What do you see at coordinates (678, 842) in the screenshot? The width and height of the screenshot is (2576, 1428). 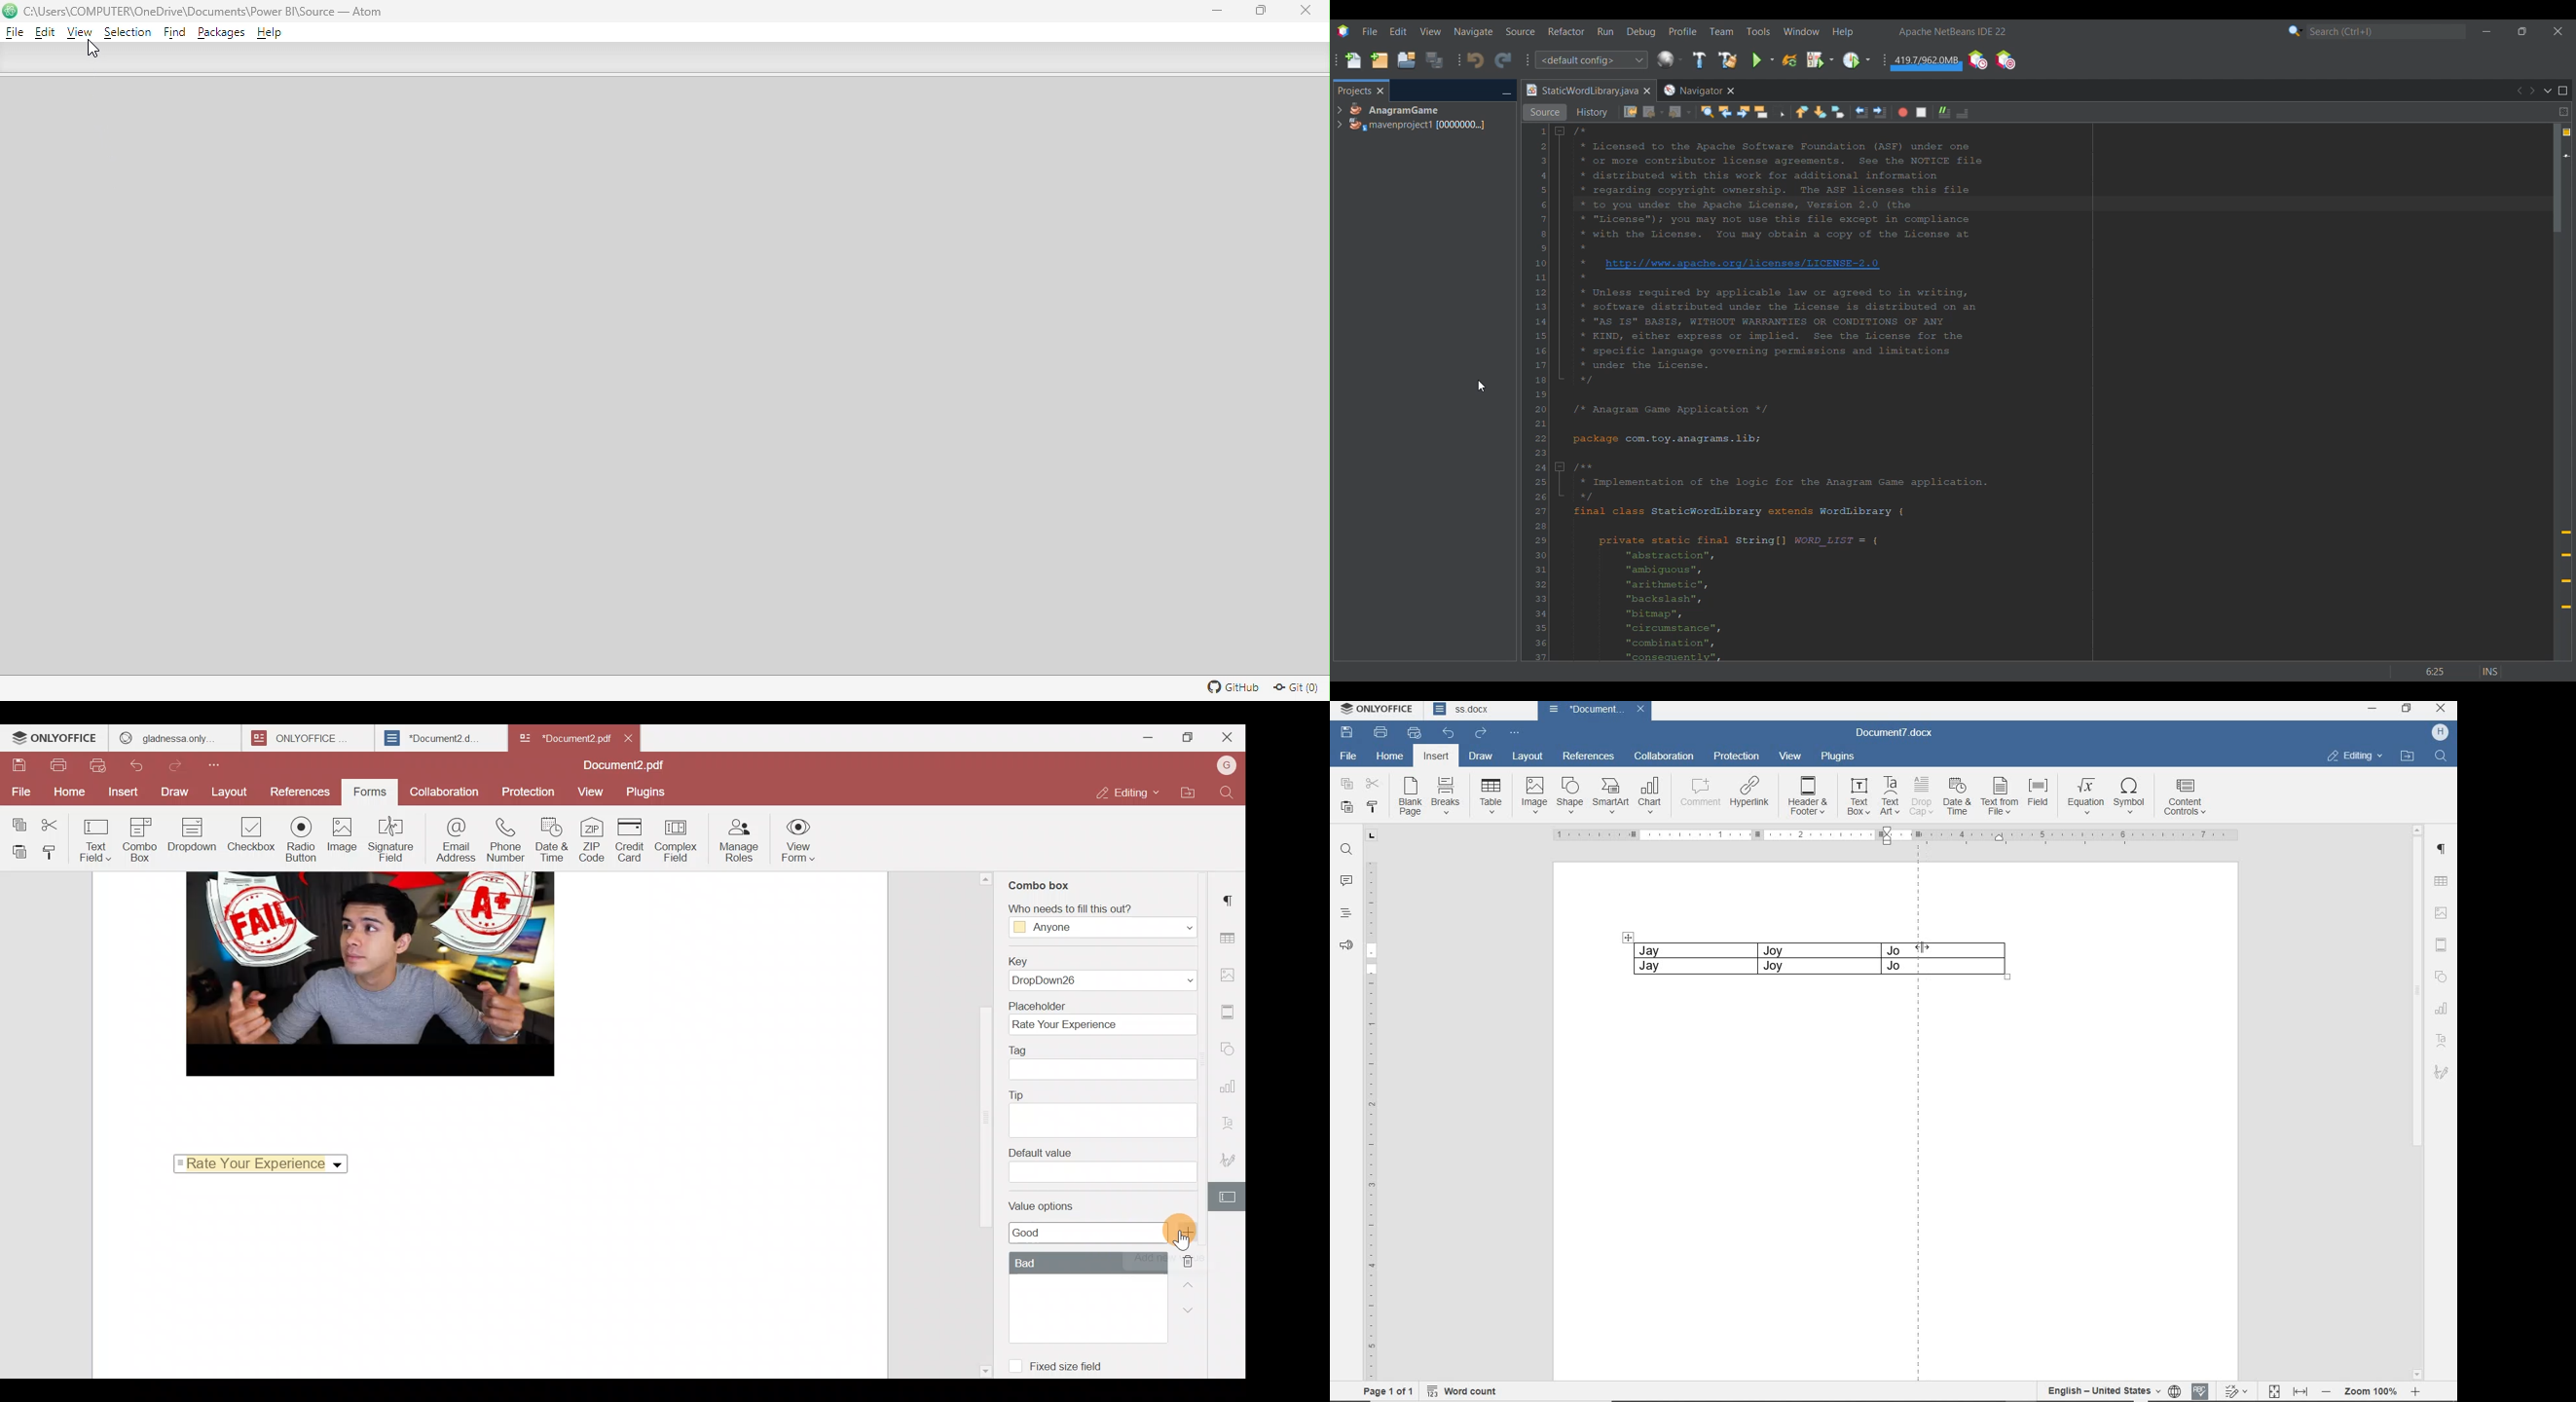 I see `Complex field` at bounding box center [678, 842].